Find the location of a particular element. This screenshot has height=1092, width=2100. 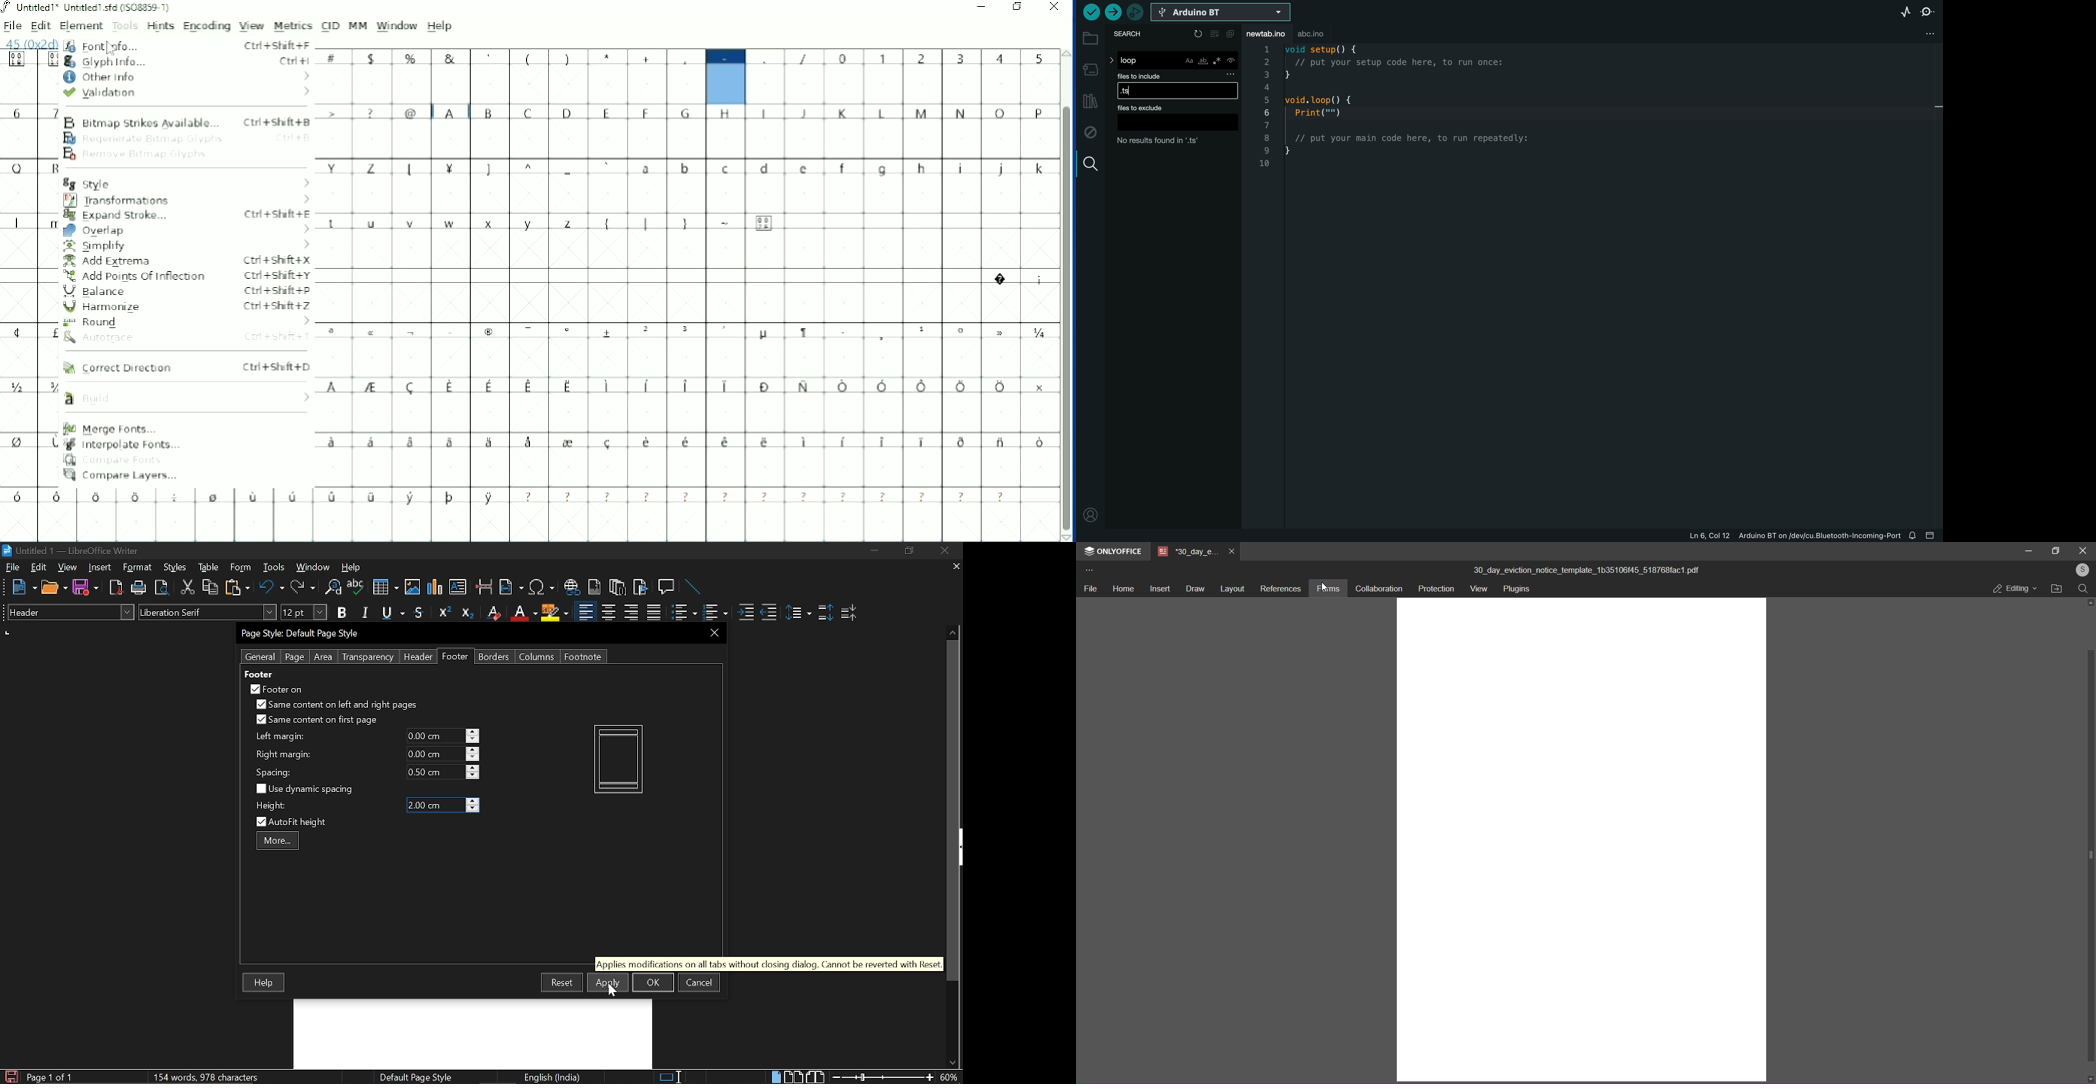

plugins is located at coordinates (1518, 590).